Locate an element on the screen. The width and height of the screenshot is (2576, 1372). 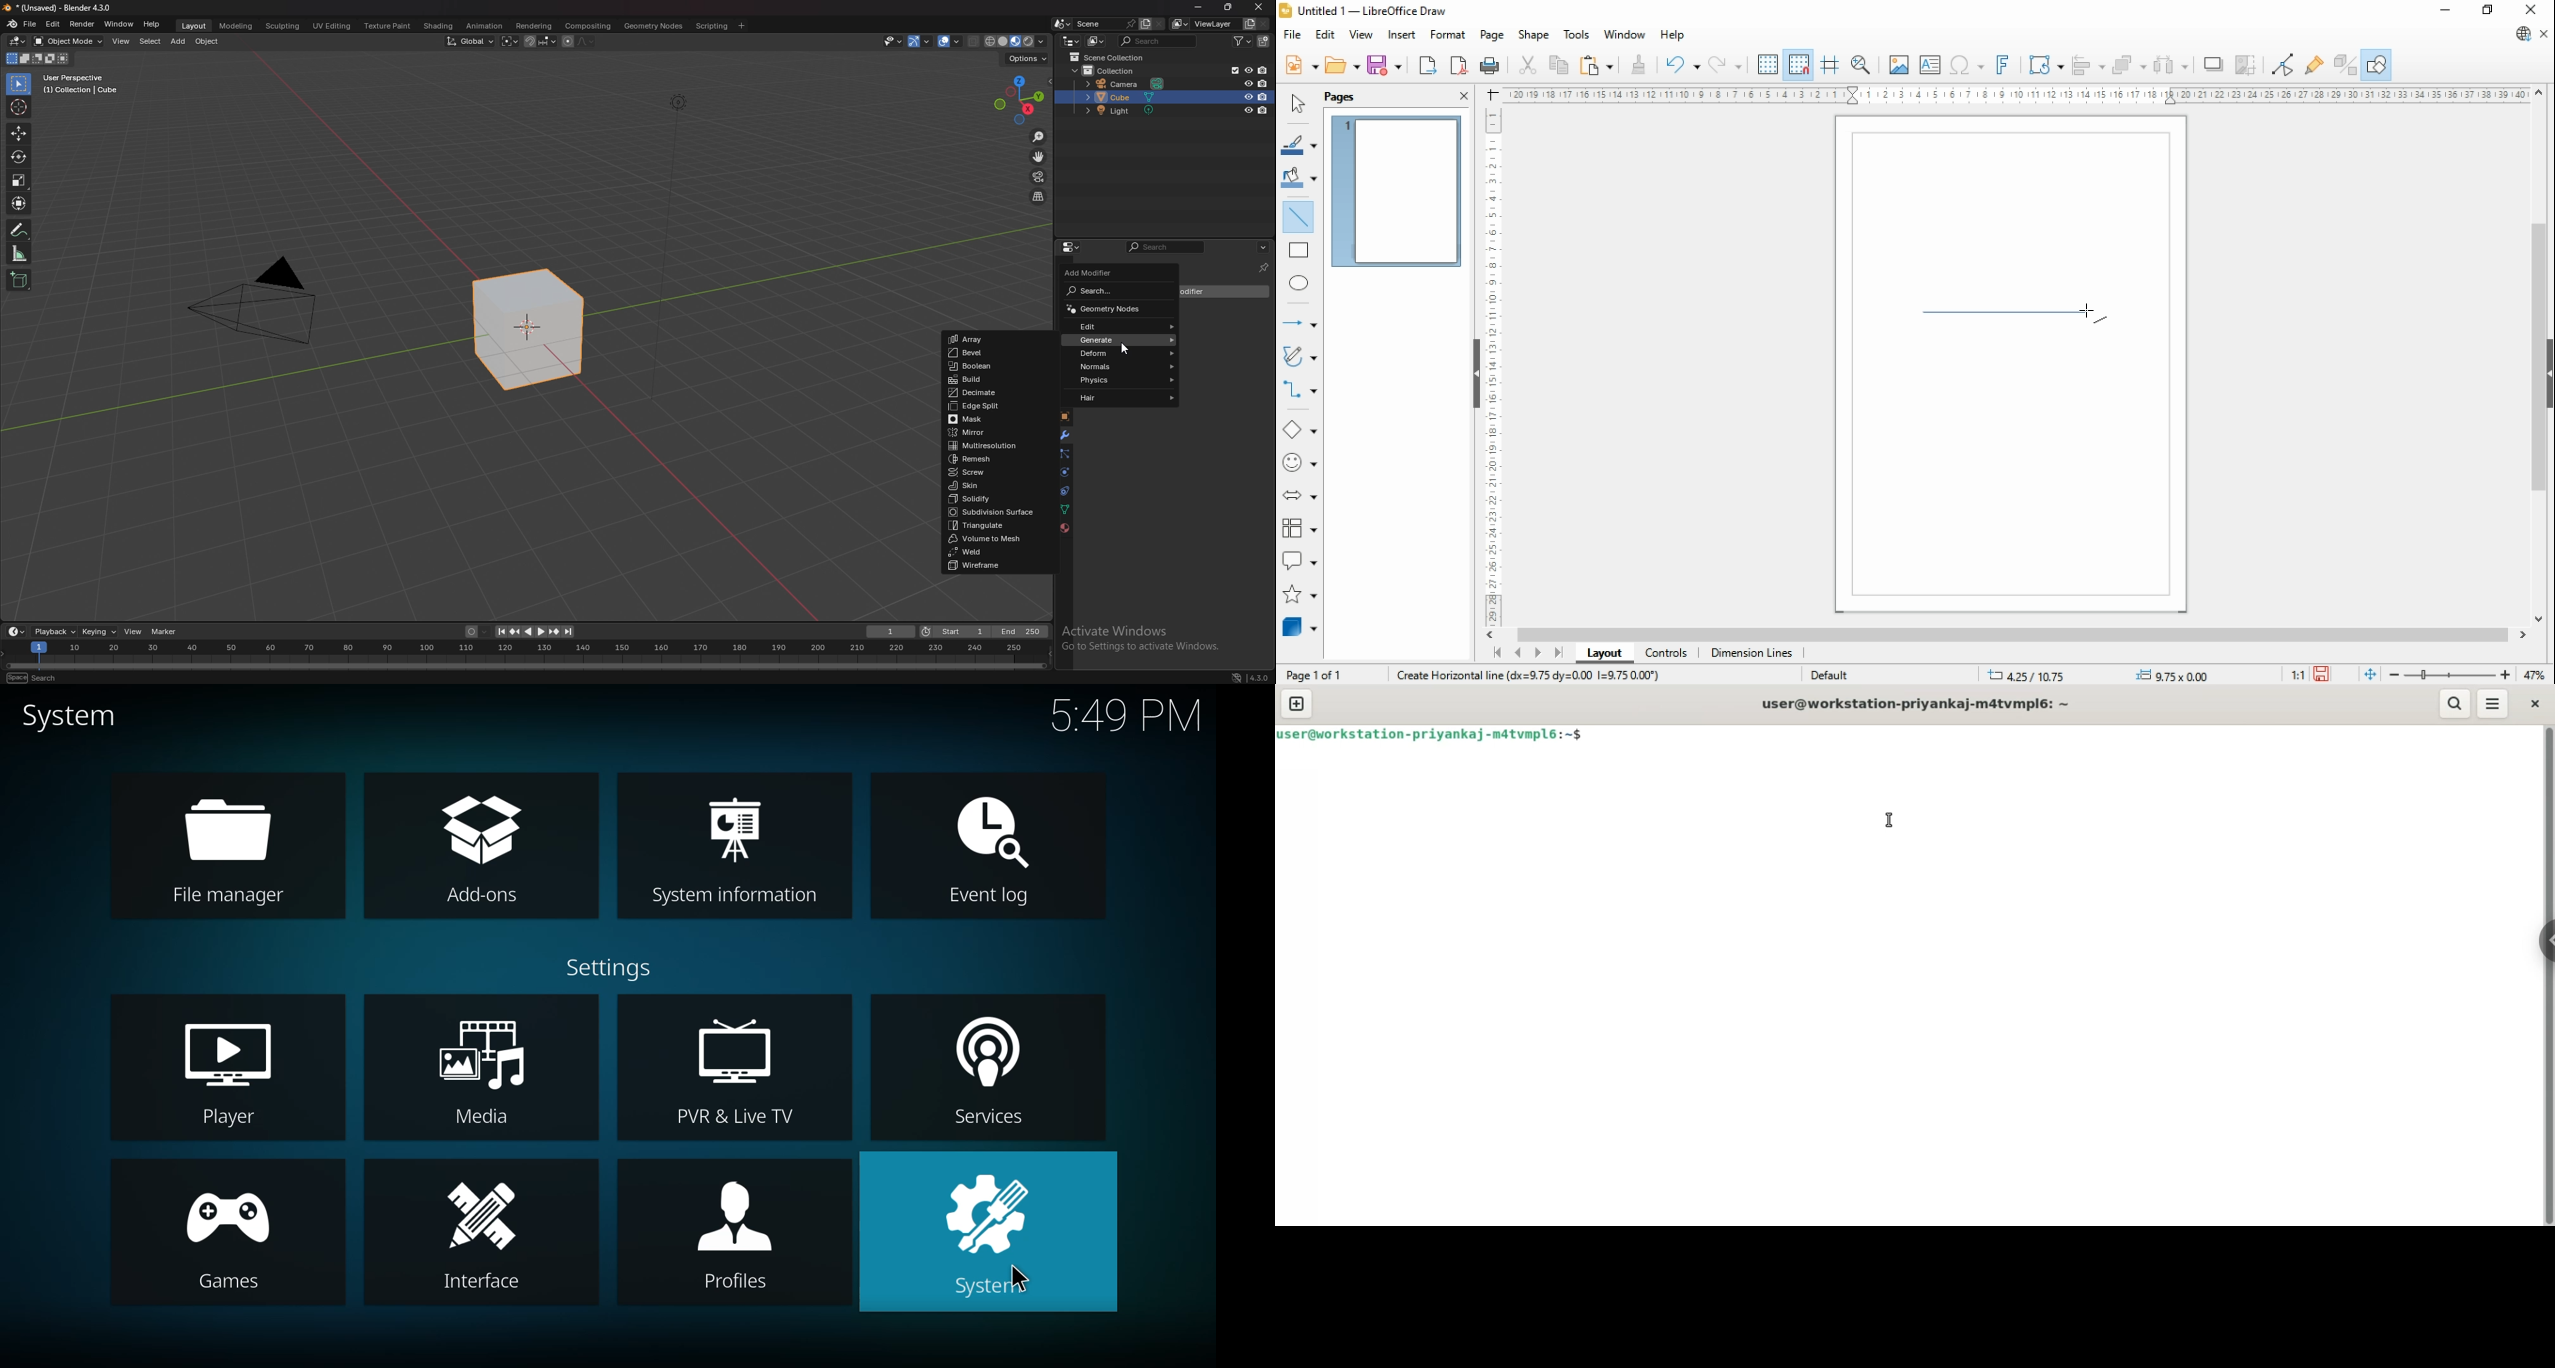
network is located at coordinates (1236, 675).